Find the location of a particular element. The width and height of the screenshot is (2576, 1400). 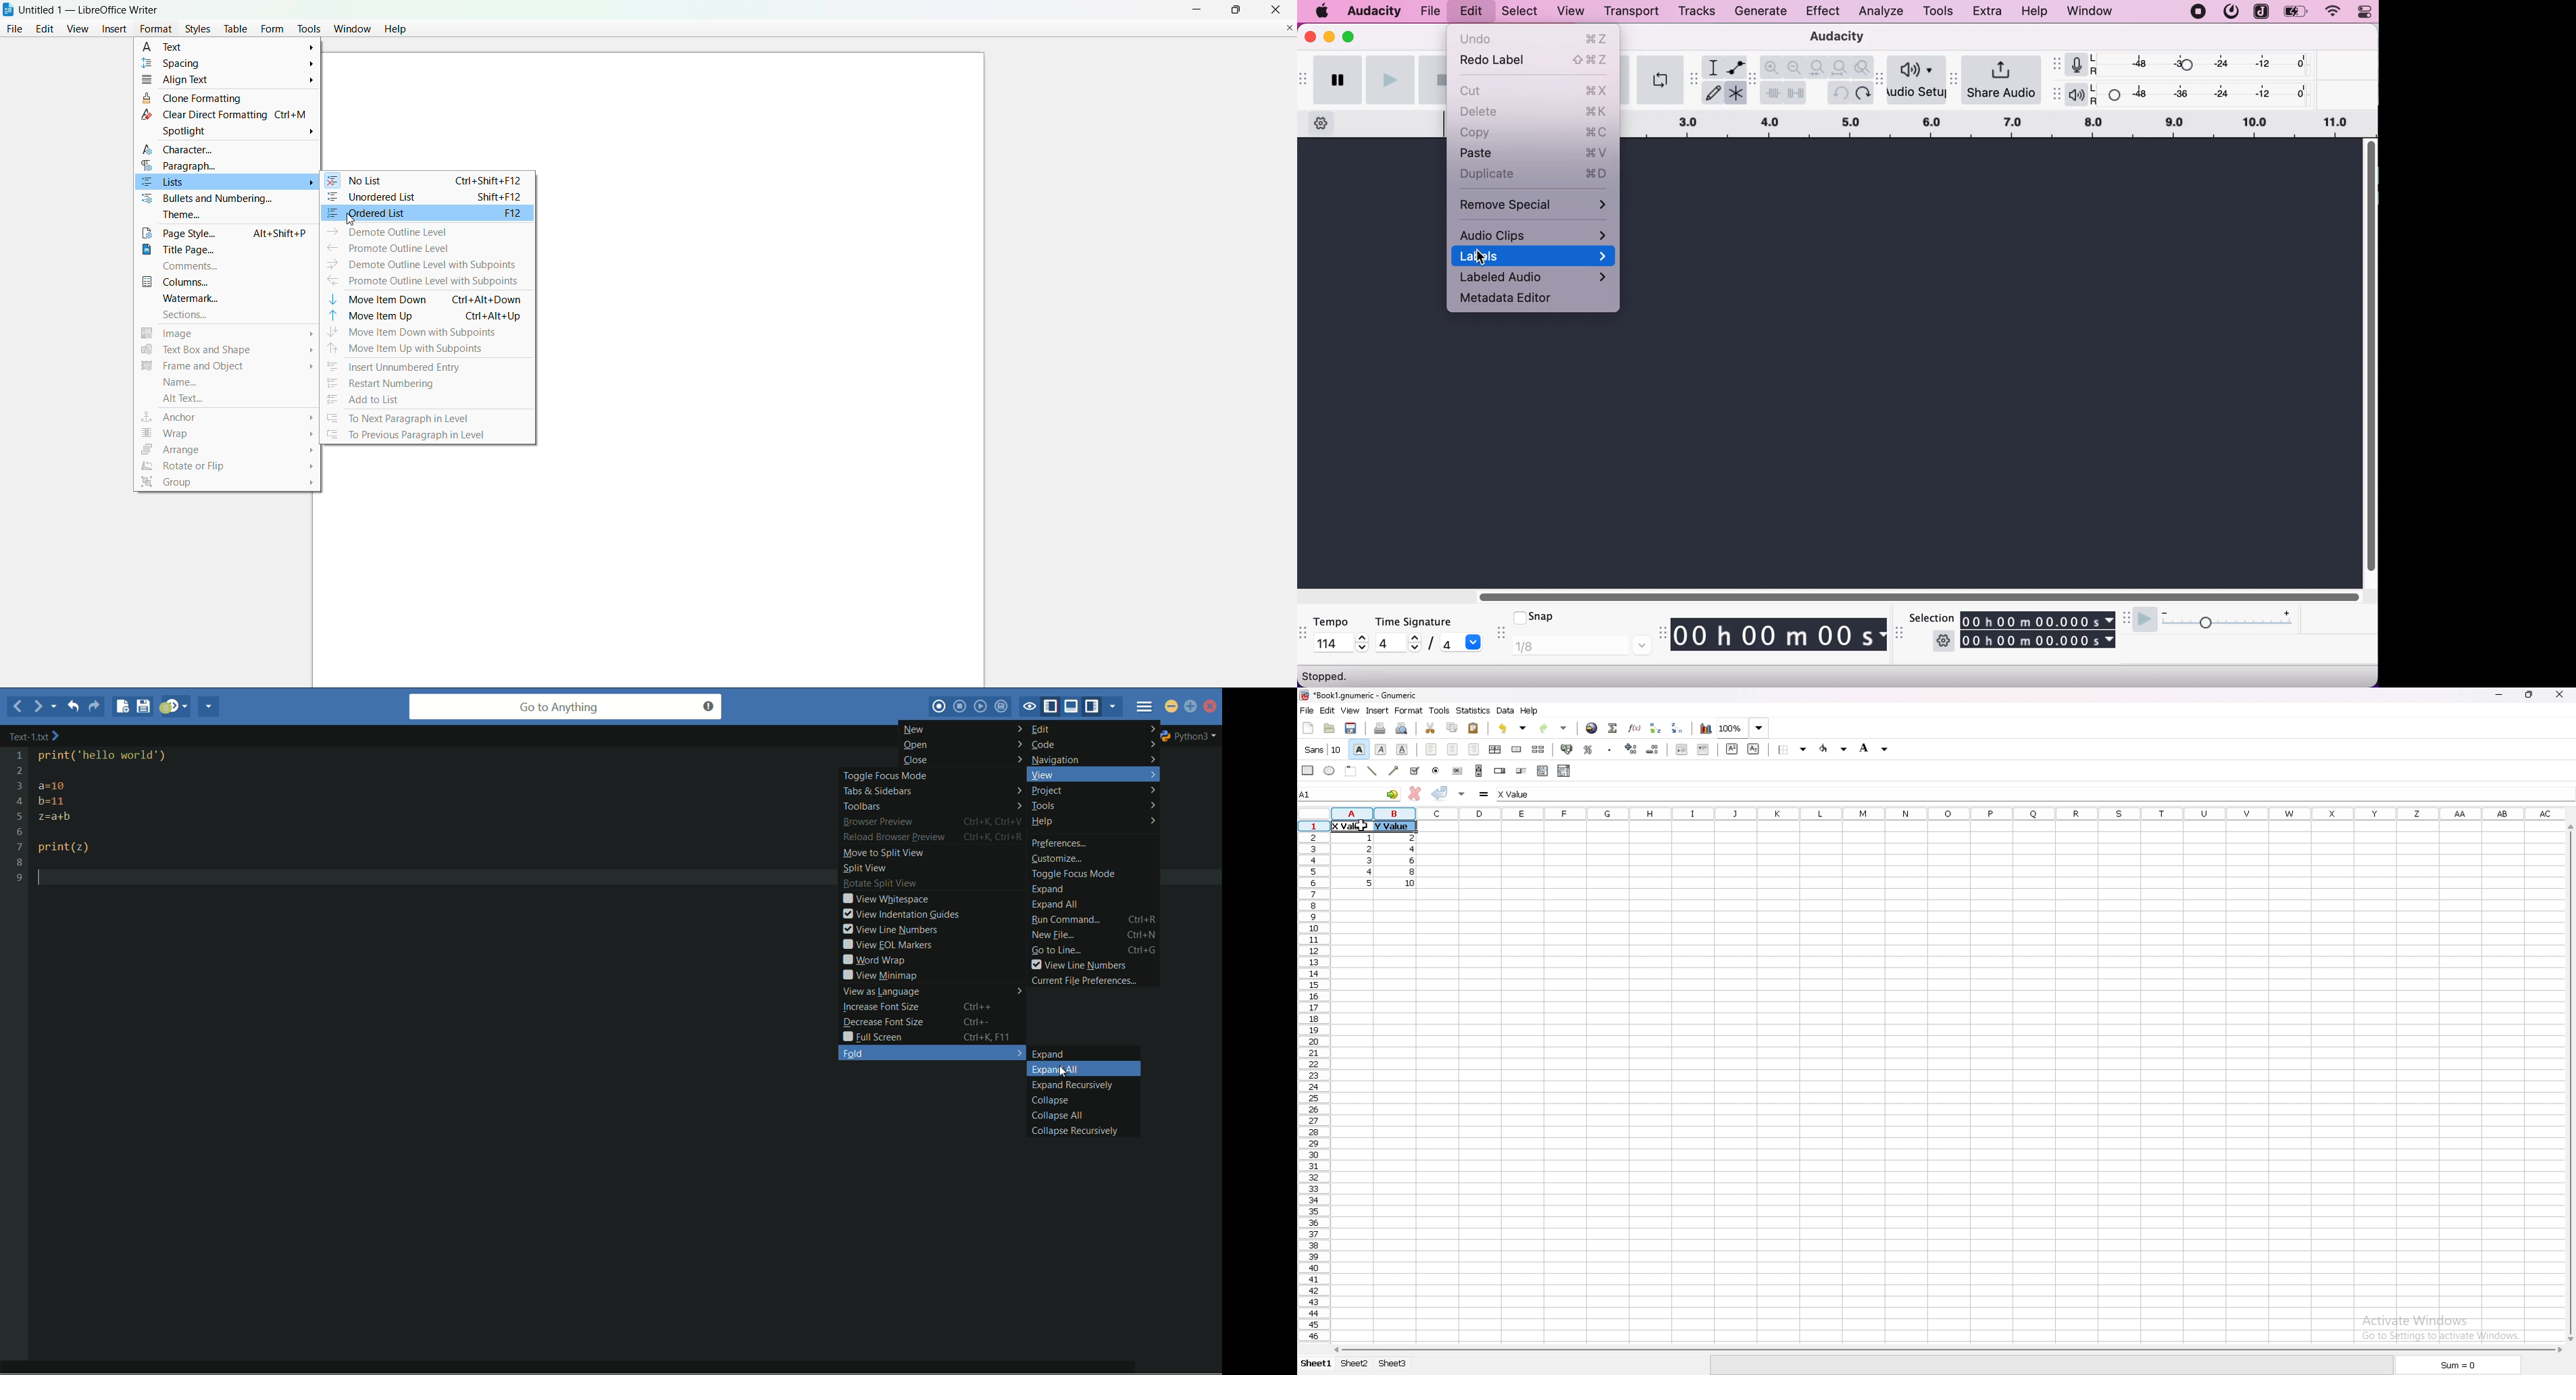

expand is located at coordinates (1048, 889).